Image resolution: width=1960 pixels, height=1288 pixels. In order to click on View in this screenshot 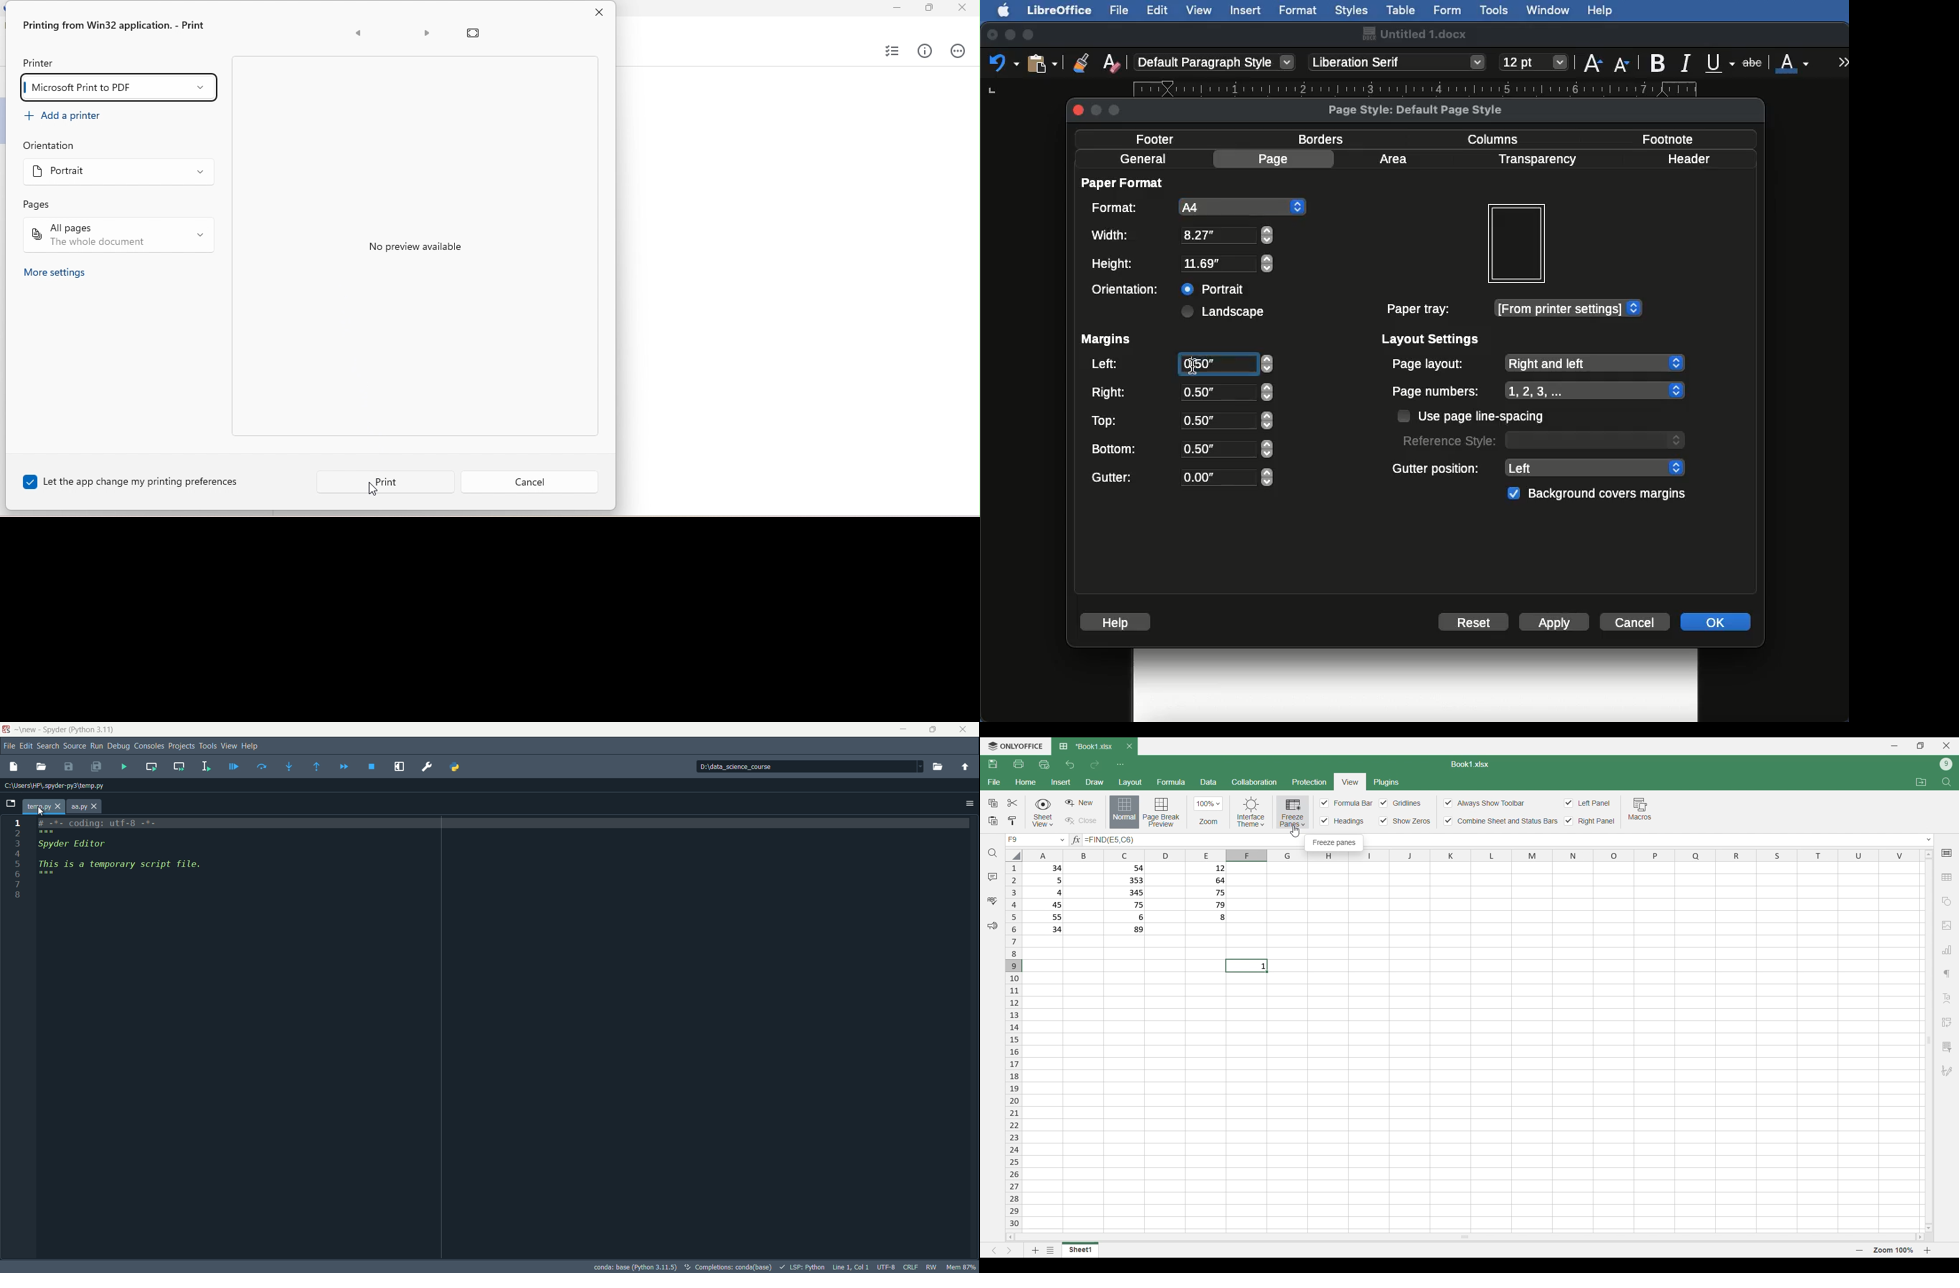, I will do `click(1200, 10)`.